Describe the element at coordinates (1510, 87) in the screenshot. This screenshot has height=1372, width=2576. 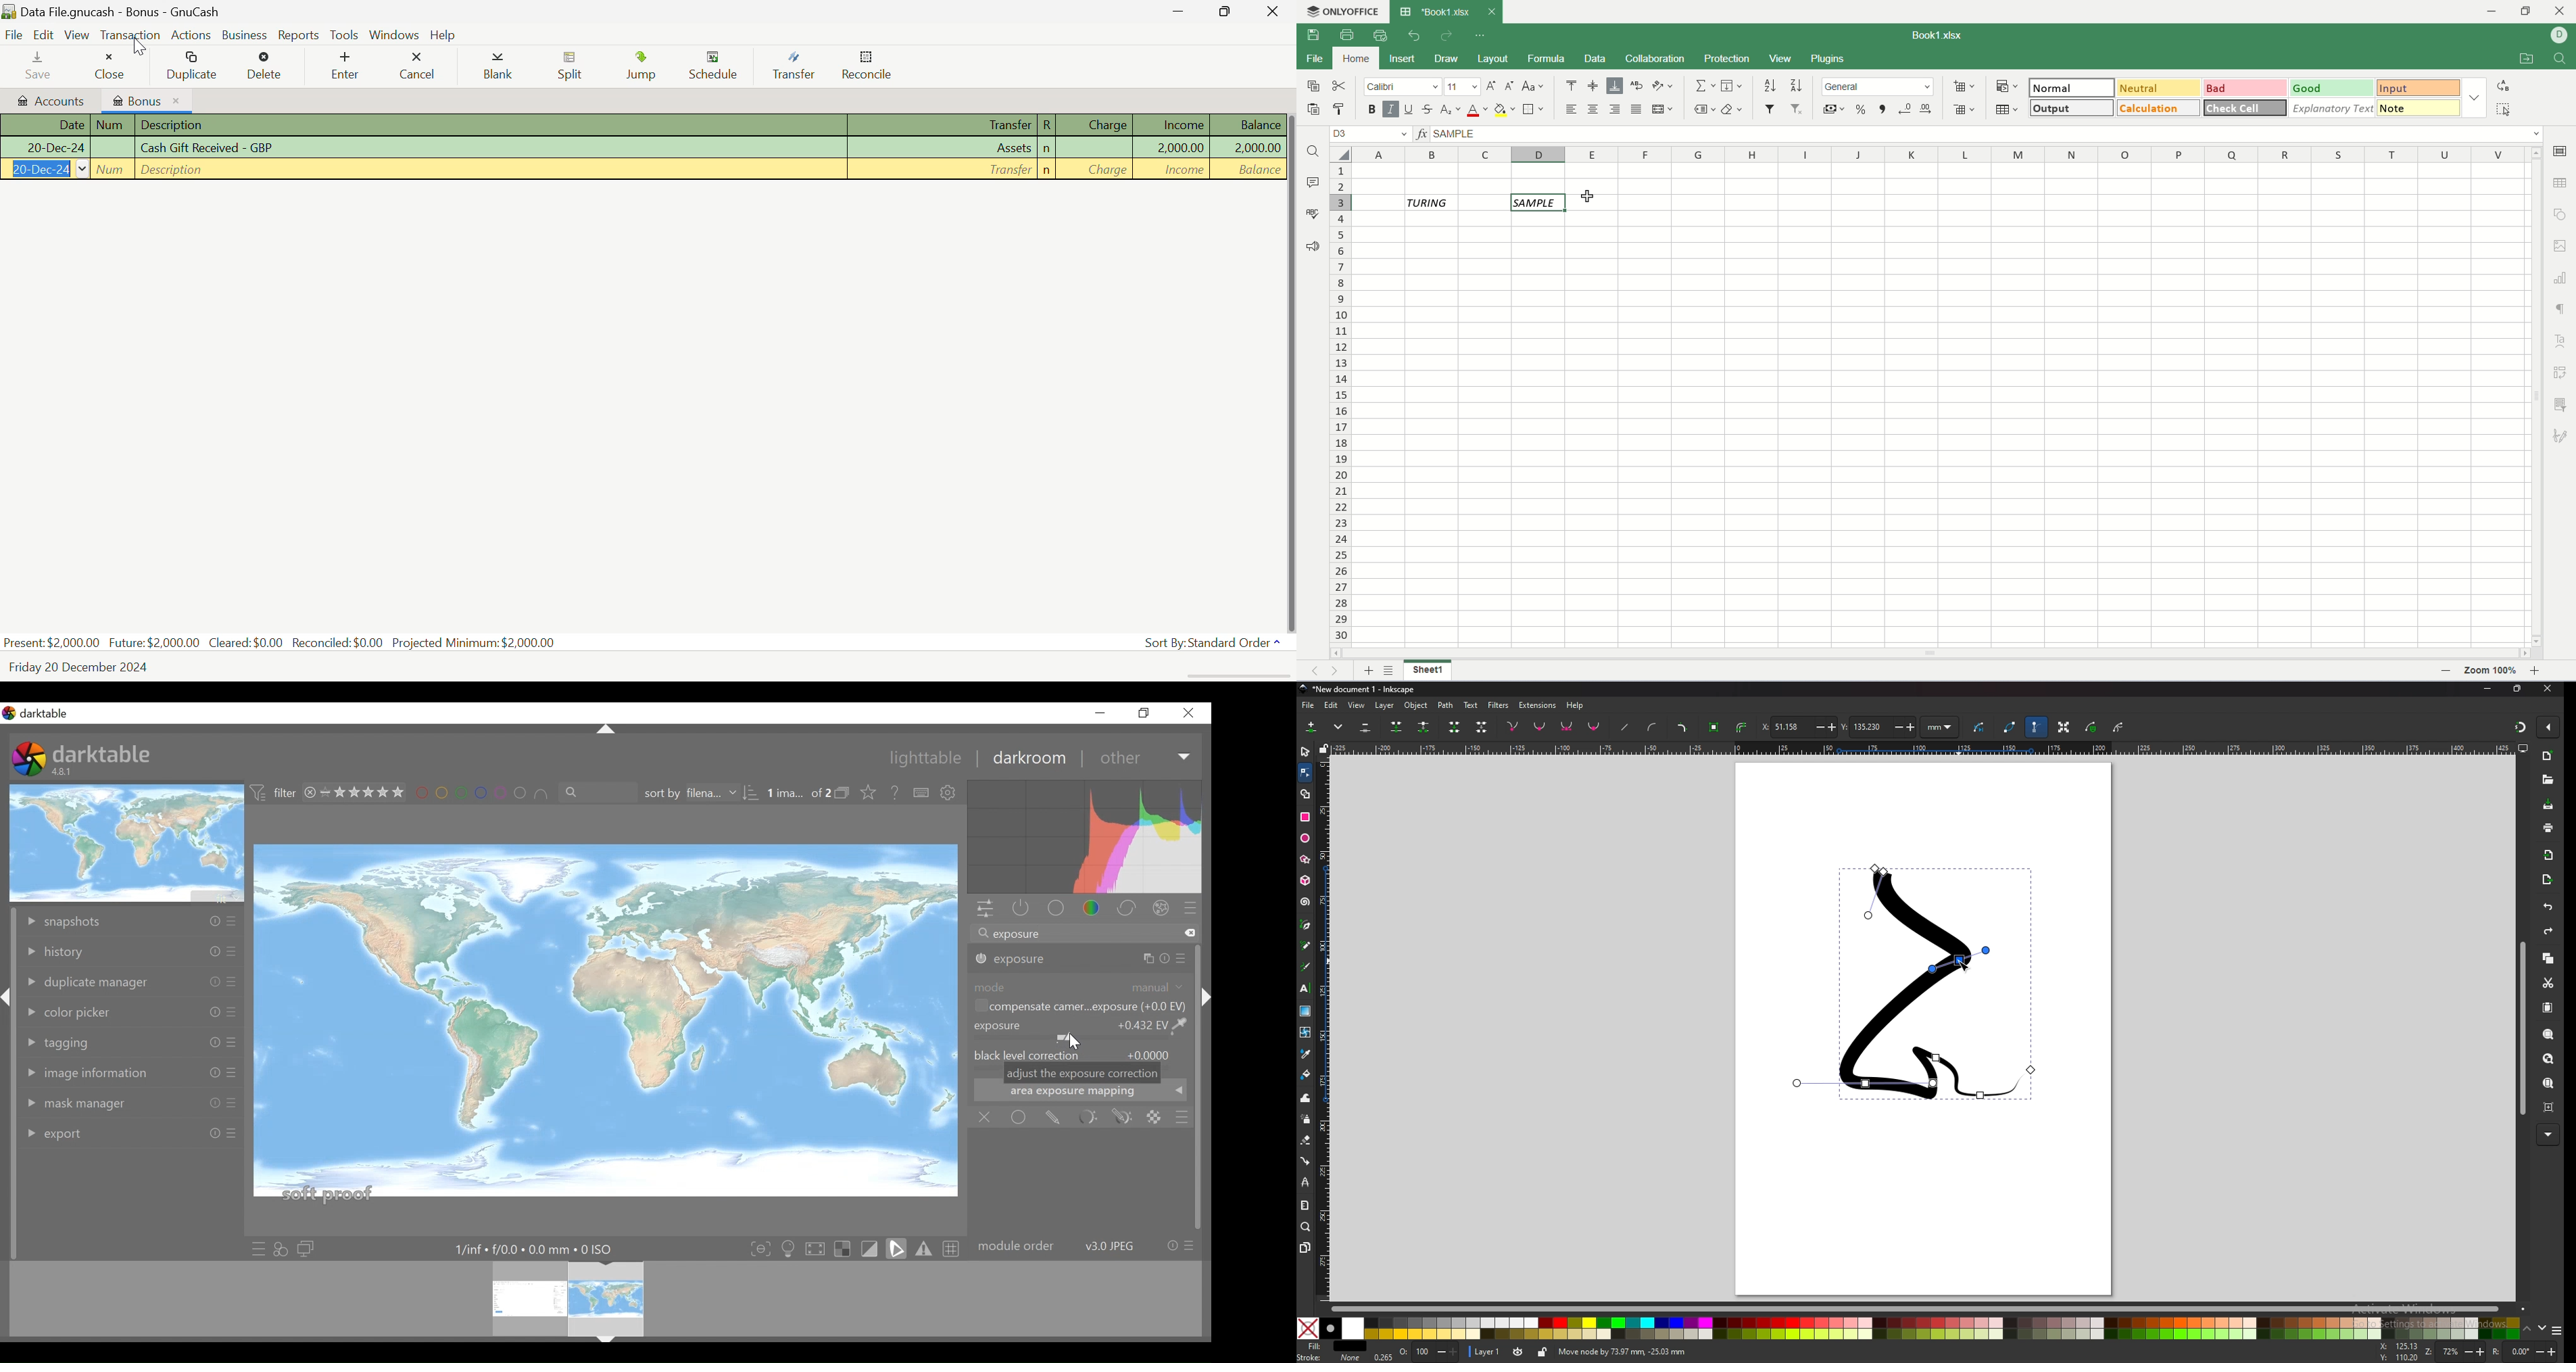
I see `decrease font size` at that location.